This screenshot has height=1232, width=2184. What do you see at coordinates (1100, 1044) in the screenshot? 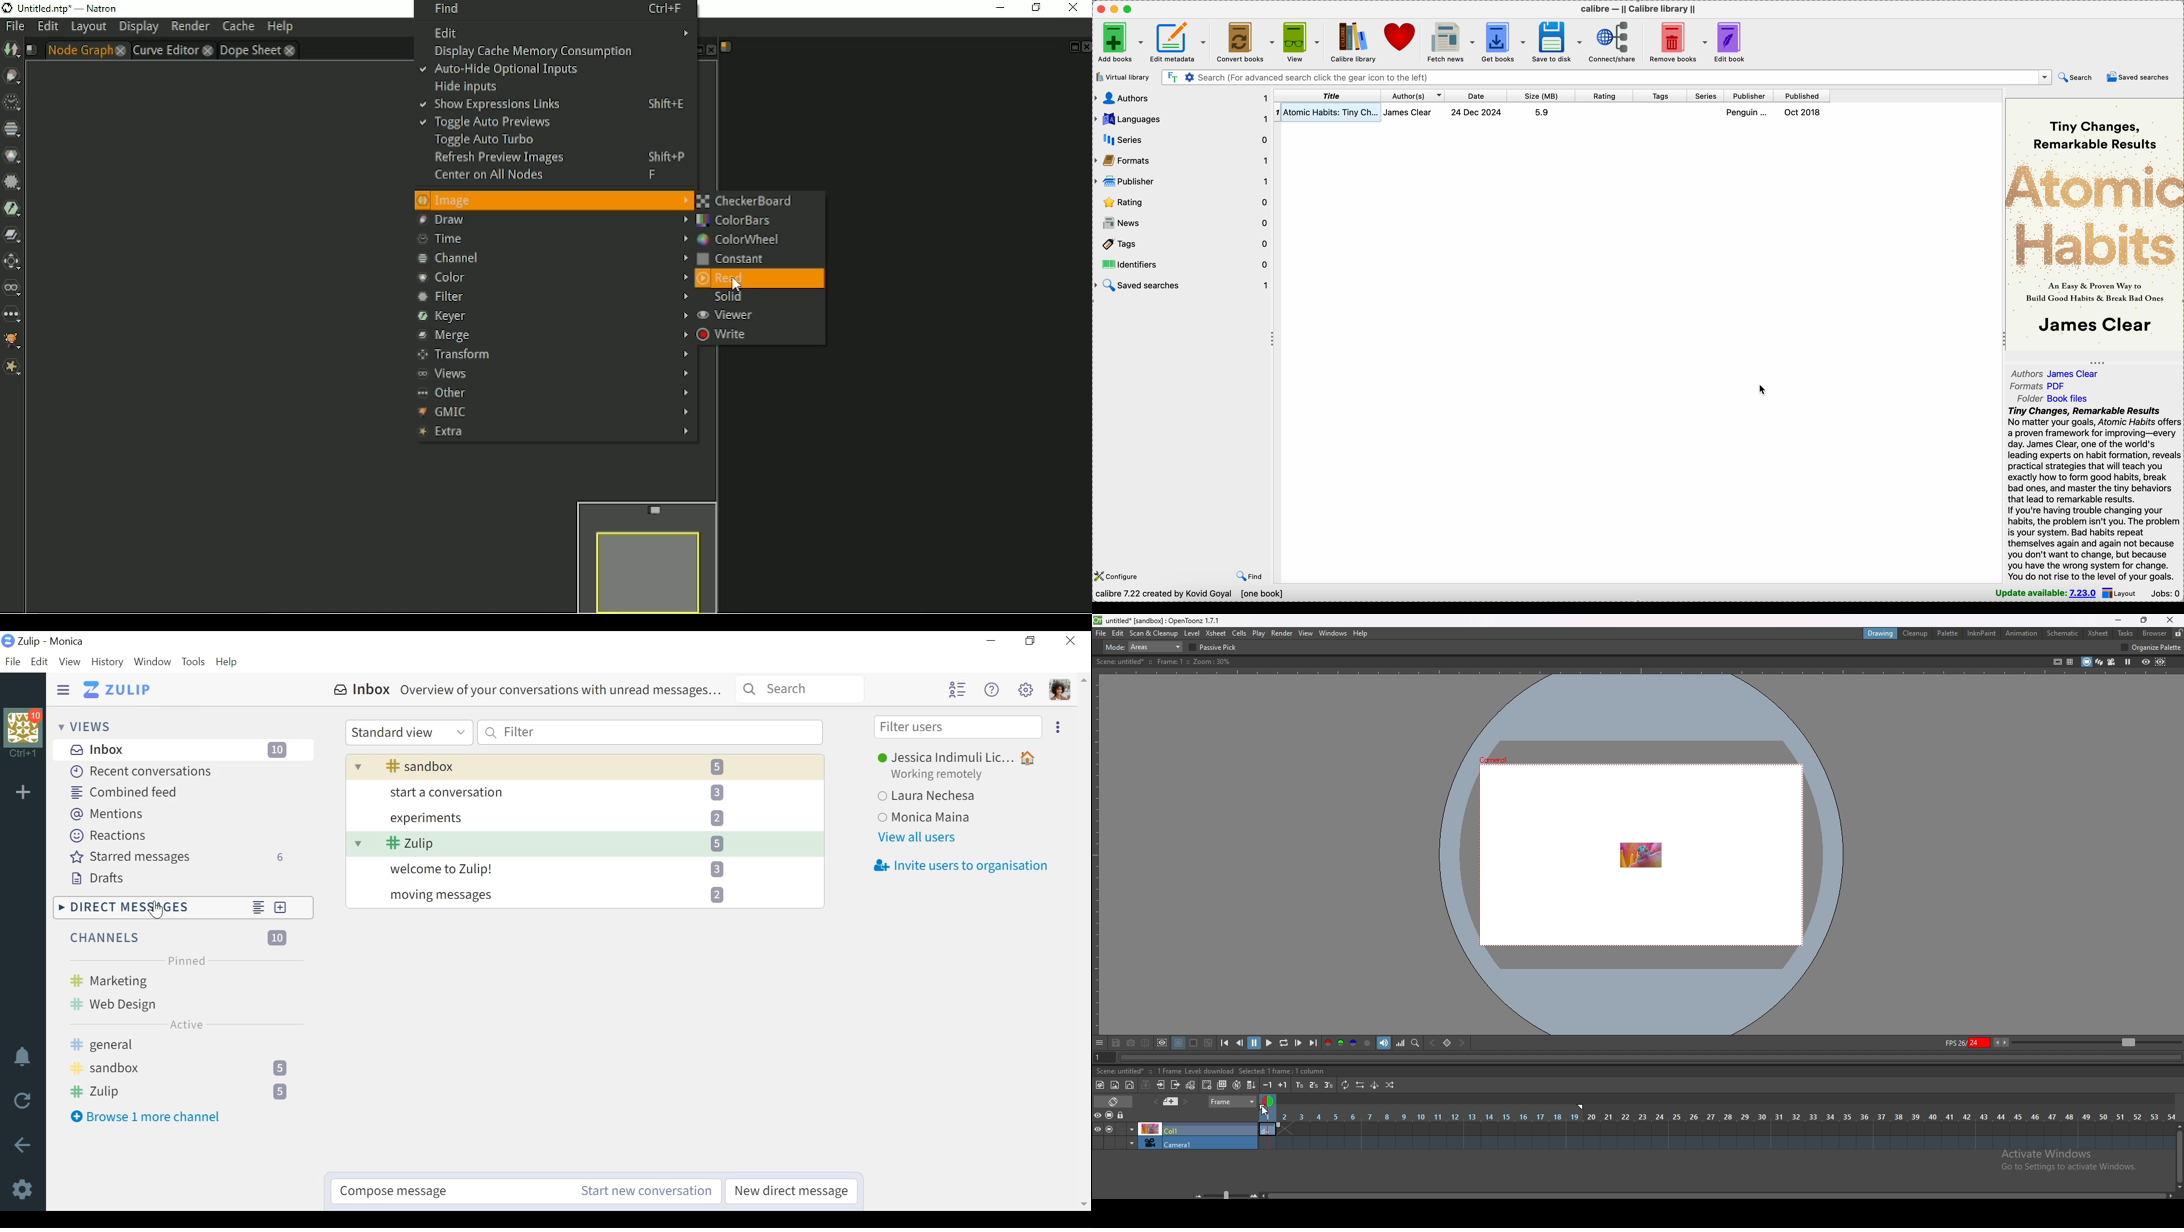
I see `options` at bounding box center [1100, 1044].